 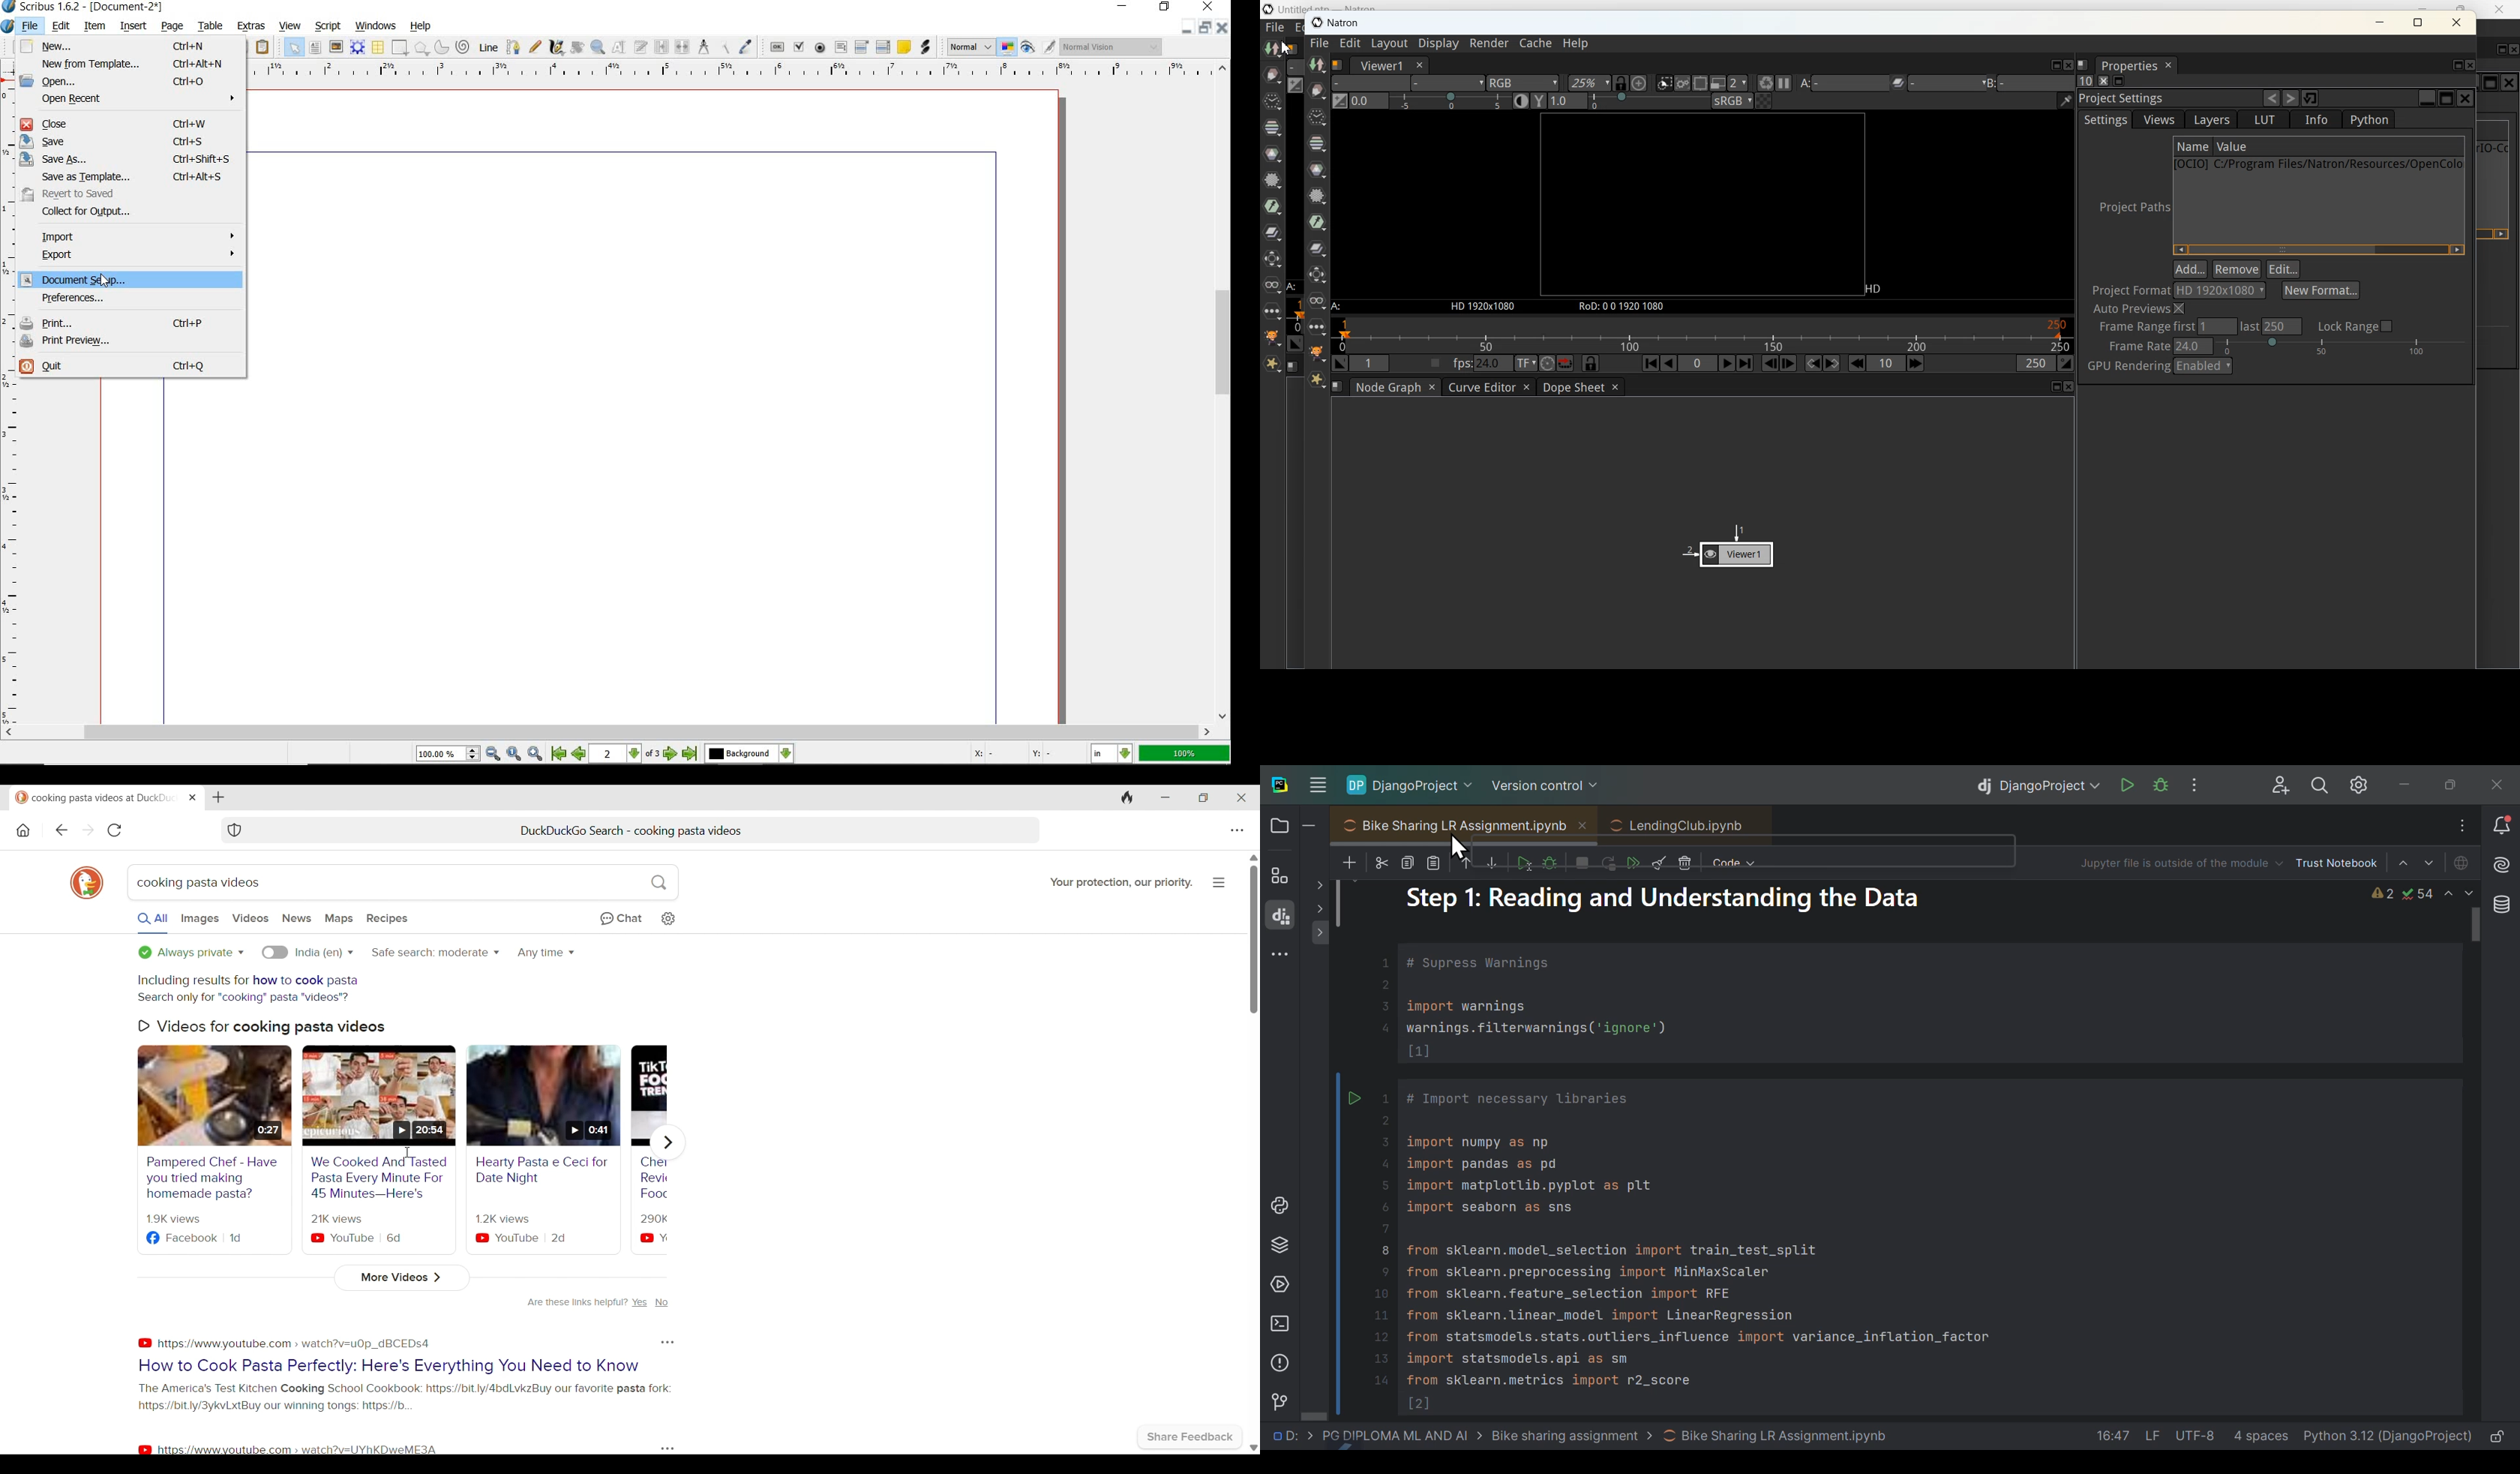 I want to click on Code, so click(x=1740, y=862).